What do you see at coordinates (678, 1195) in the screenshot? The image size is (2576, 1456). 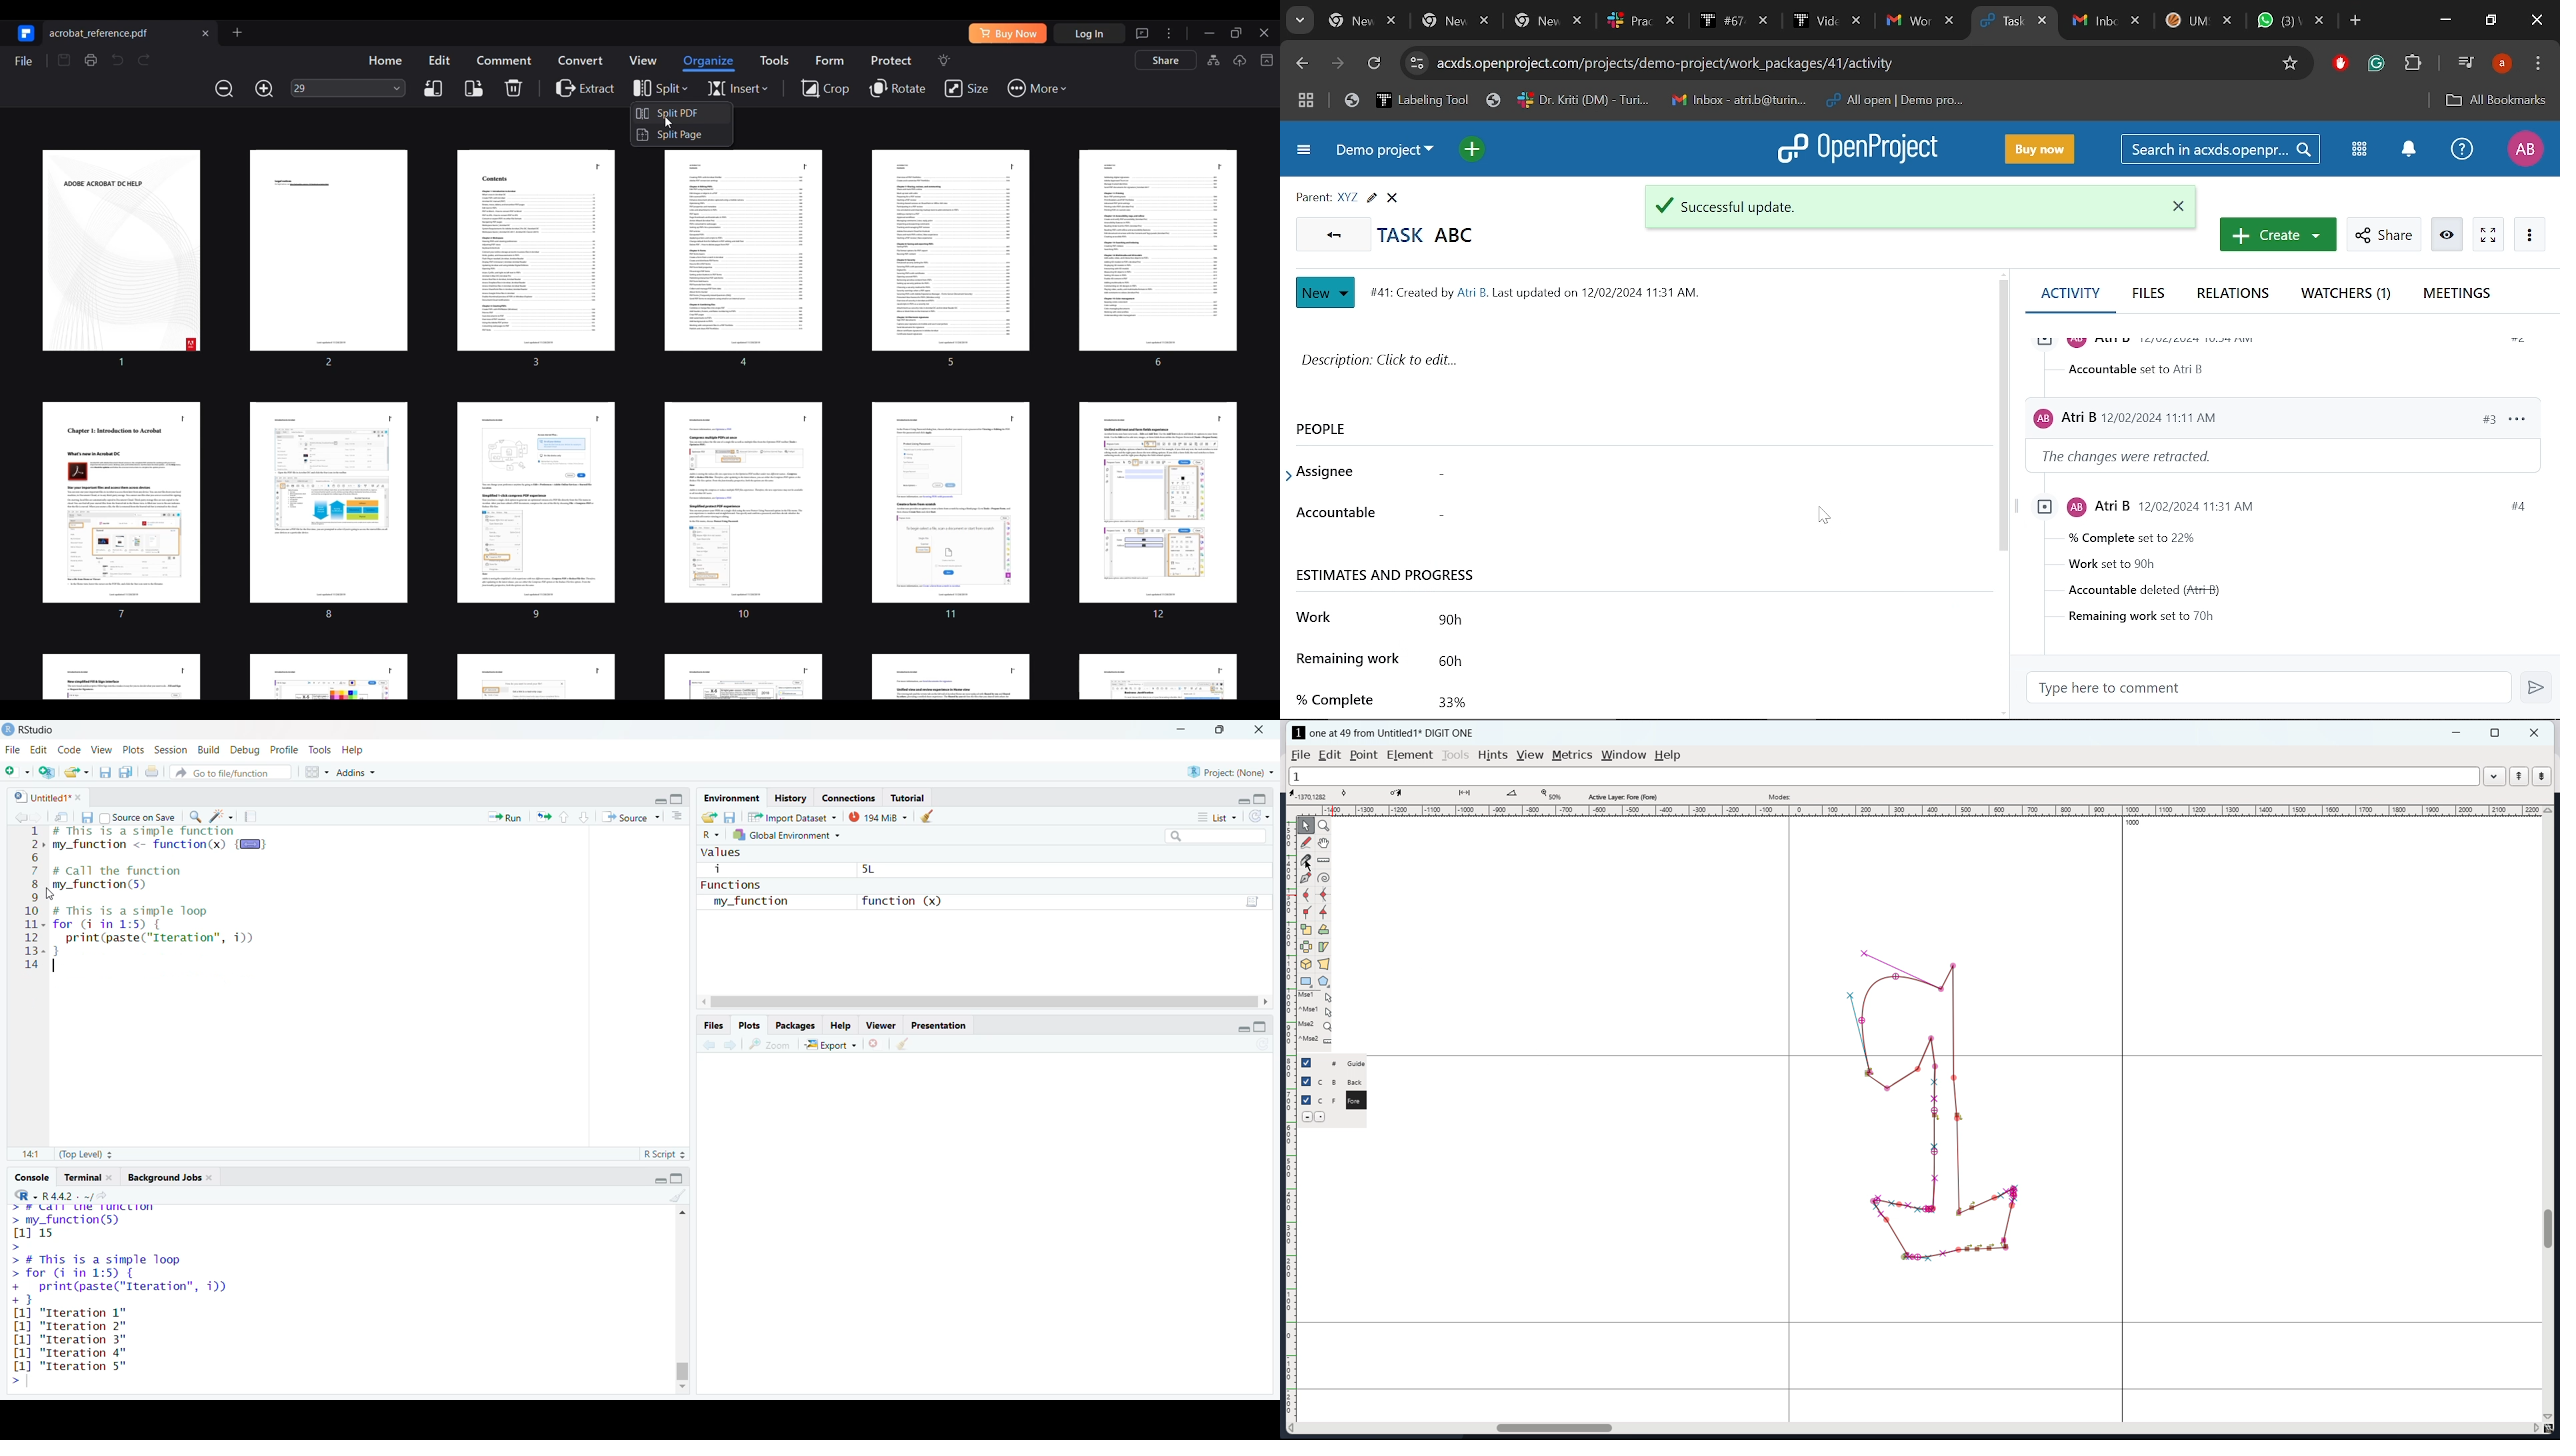 I see `clear console` at bounding box center [678, 1195].